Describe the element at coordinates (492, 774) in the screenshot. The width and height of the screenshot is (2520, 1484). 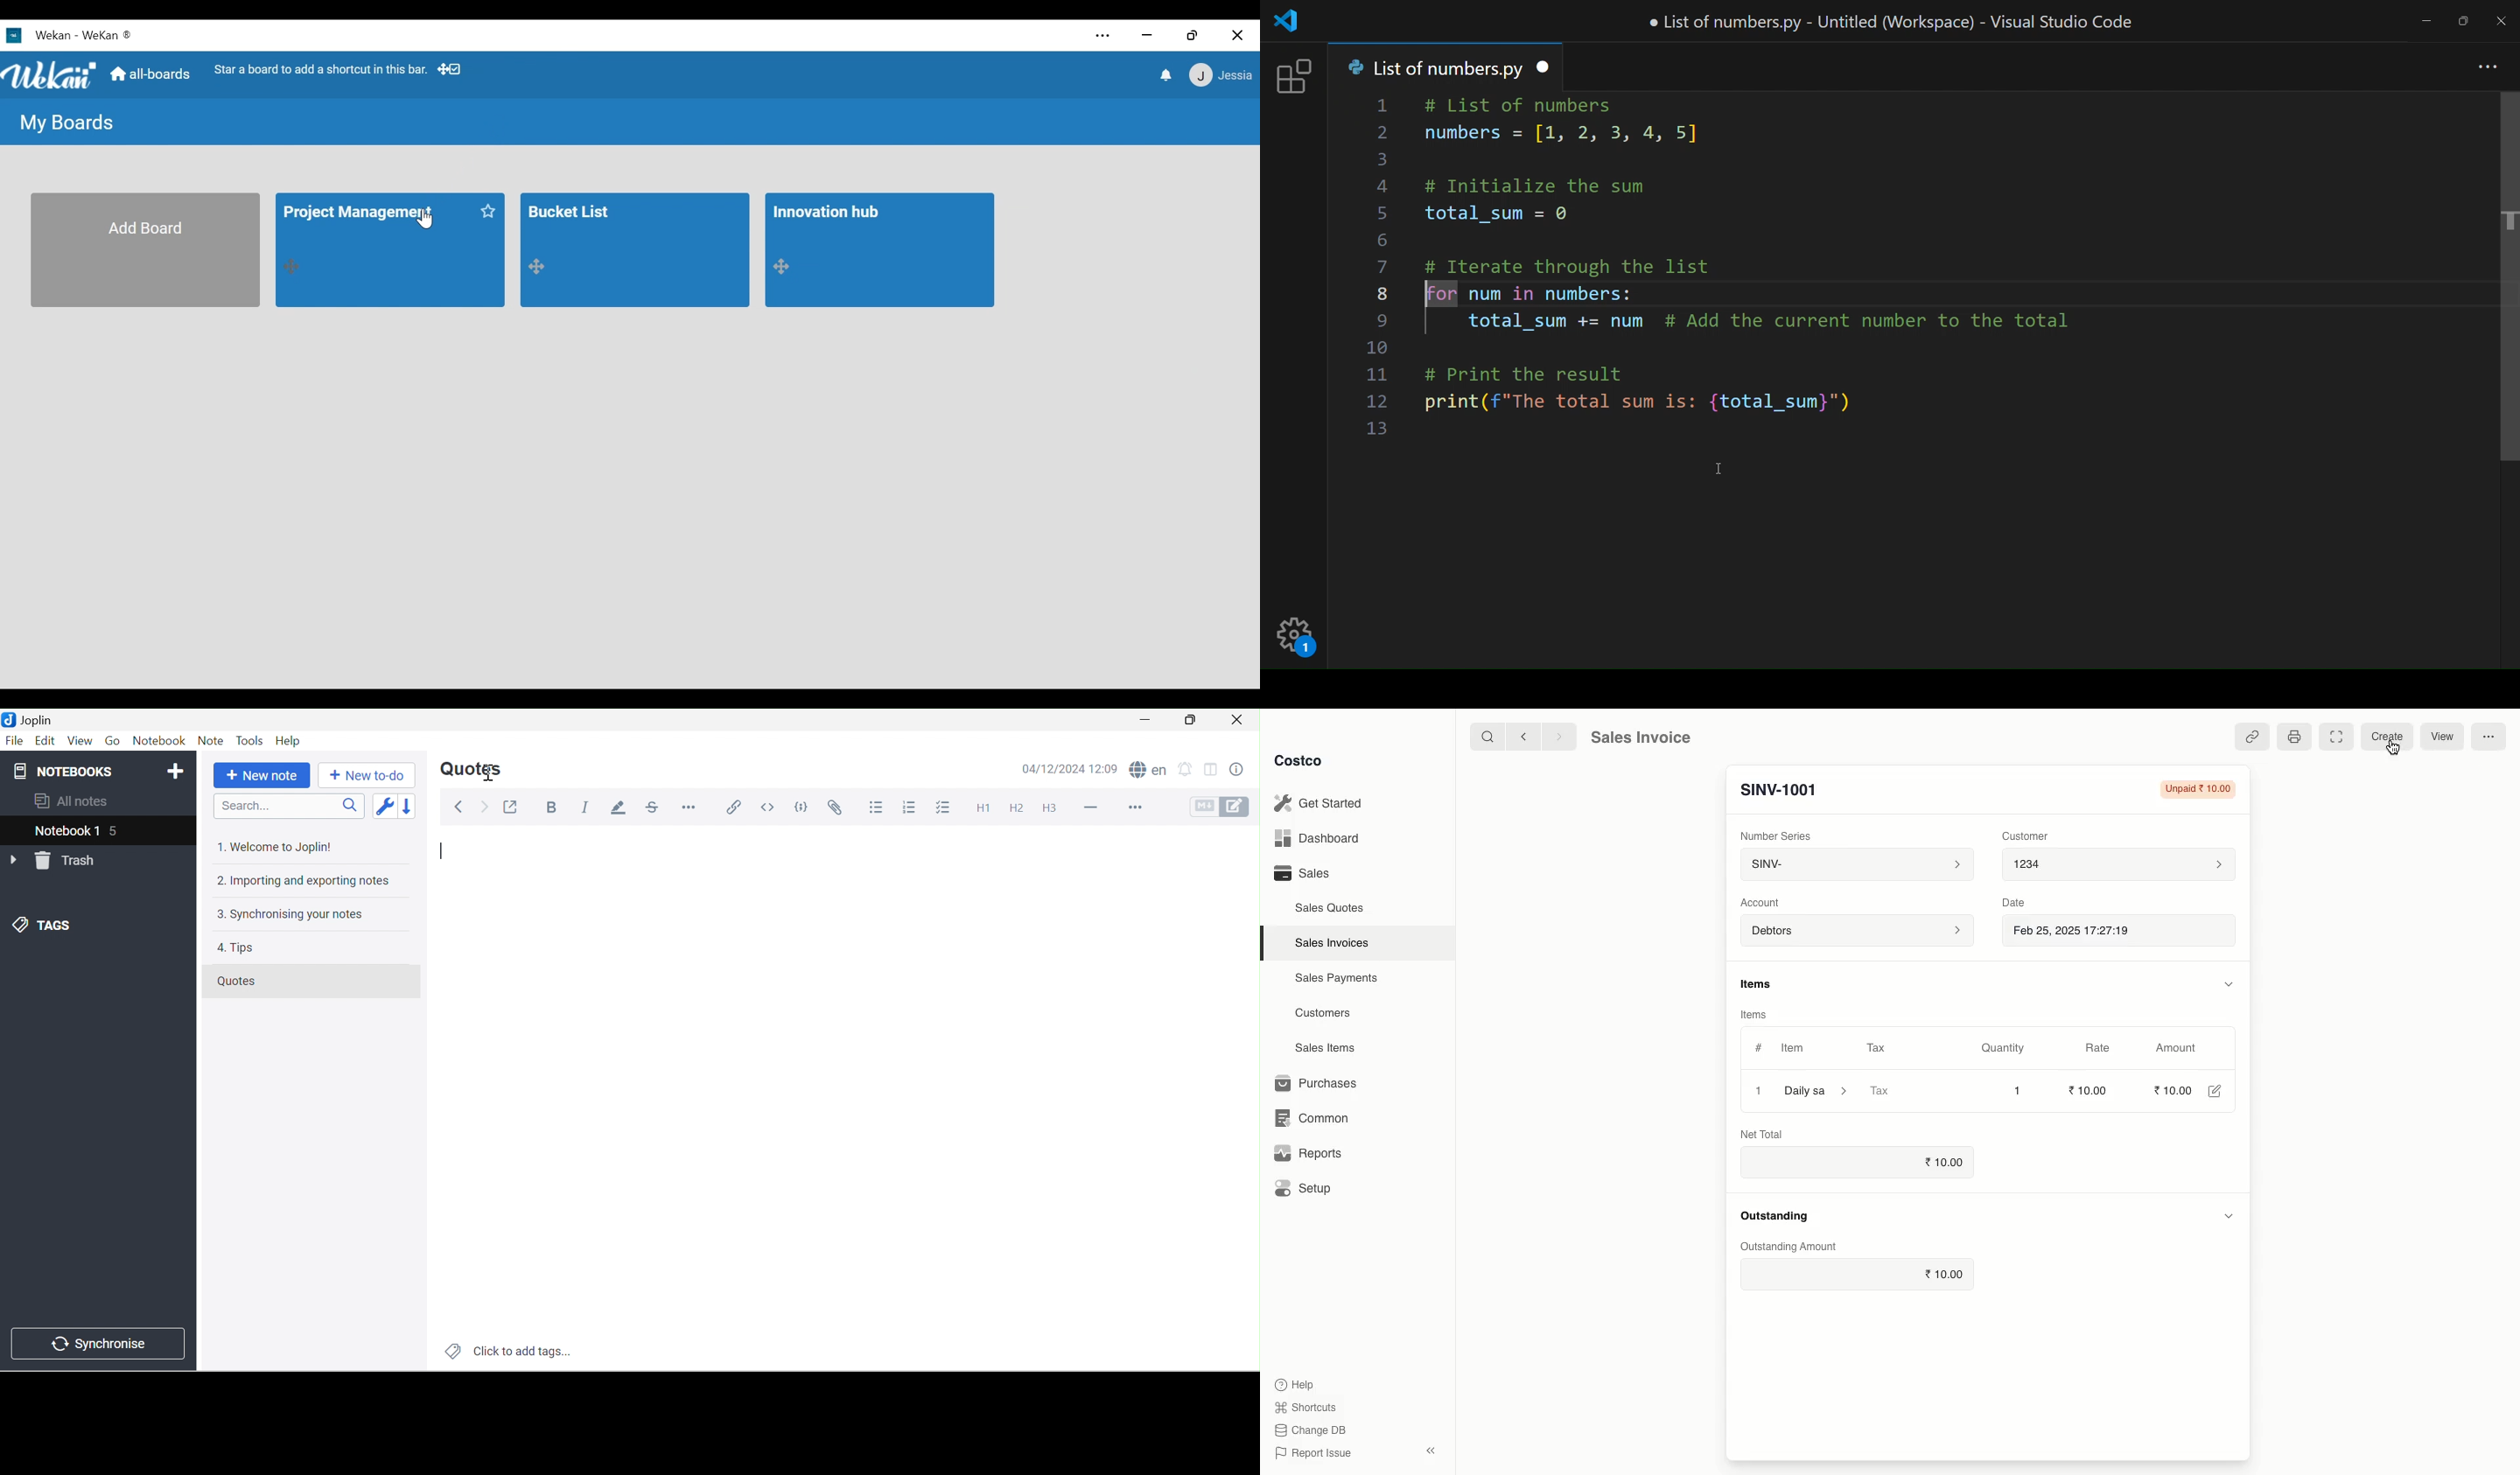
I see `Cursor` at that location.